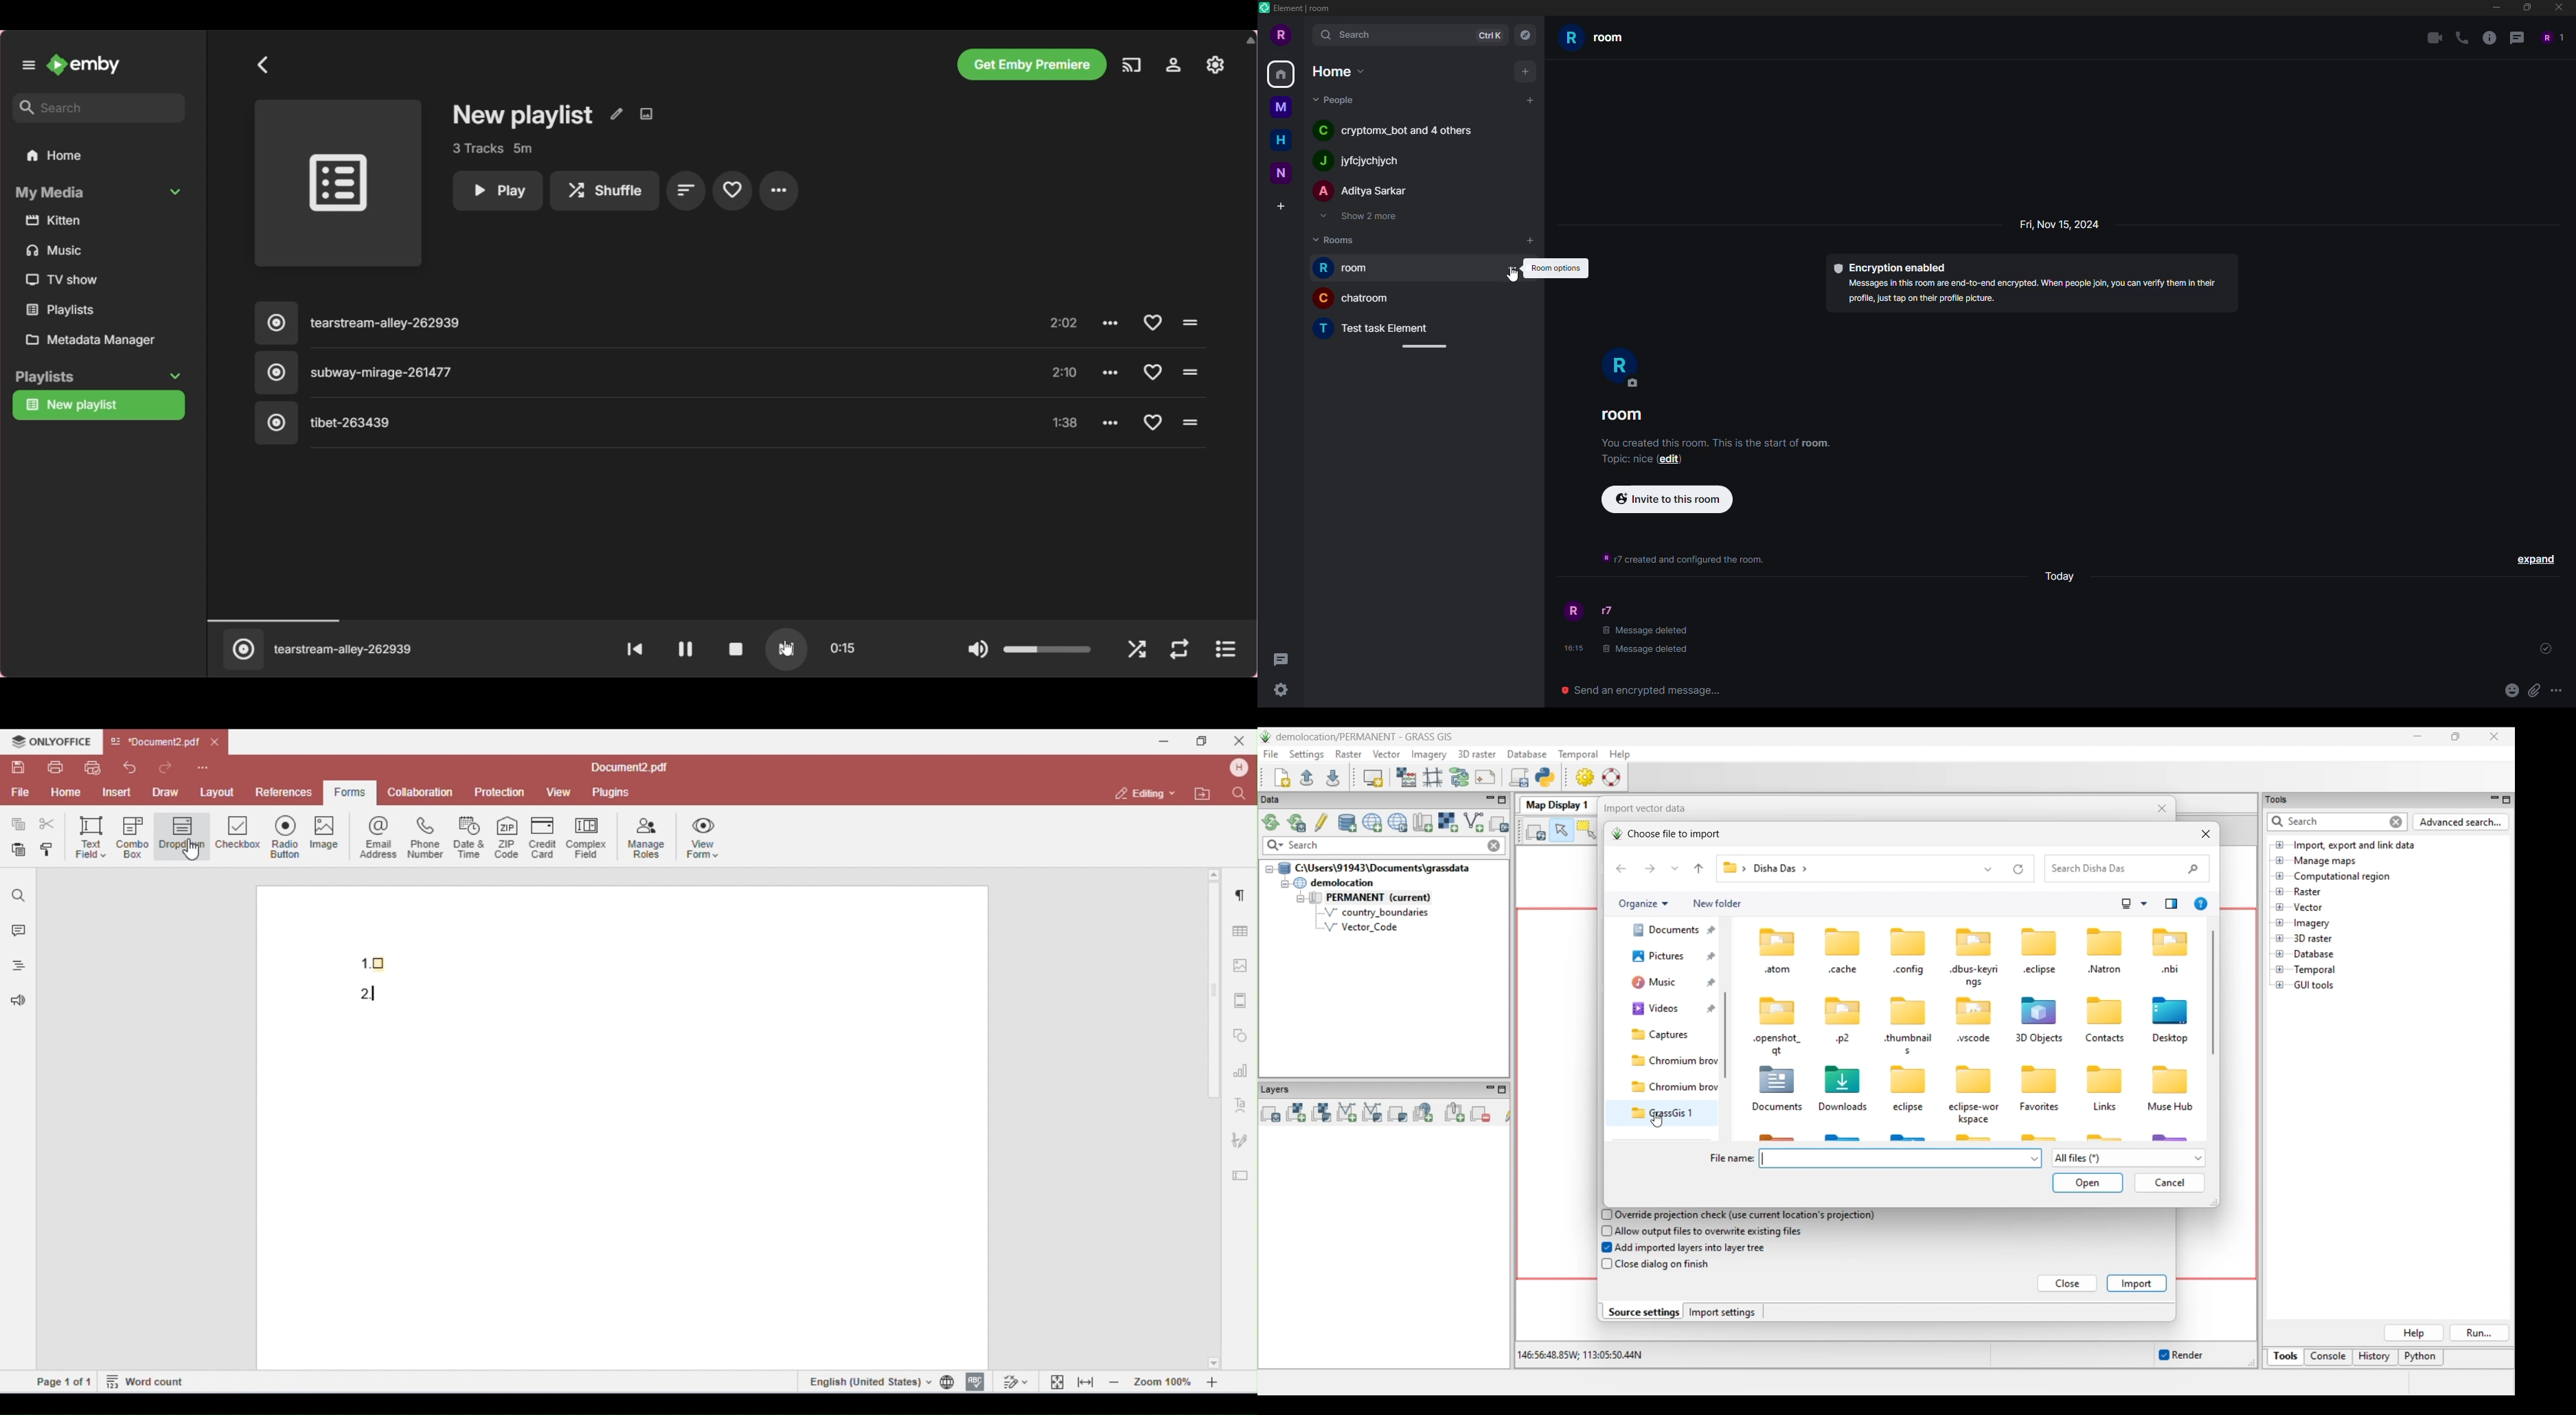  I want to click on maximize, so click(2529, 8).